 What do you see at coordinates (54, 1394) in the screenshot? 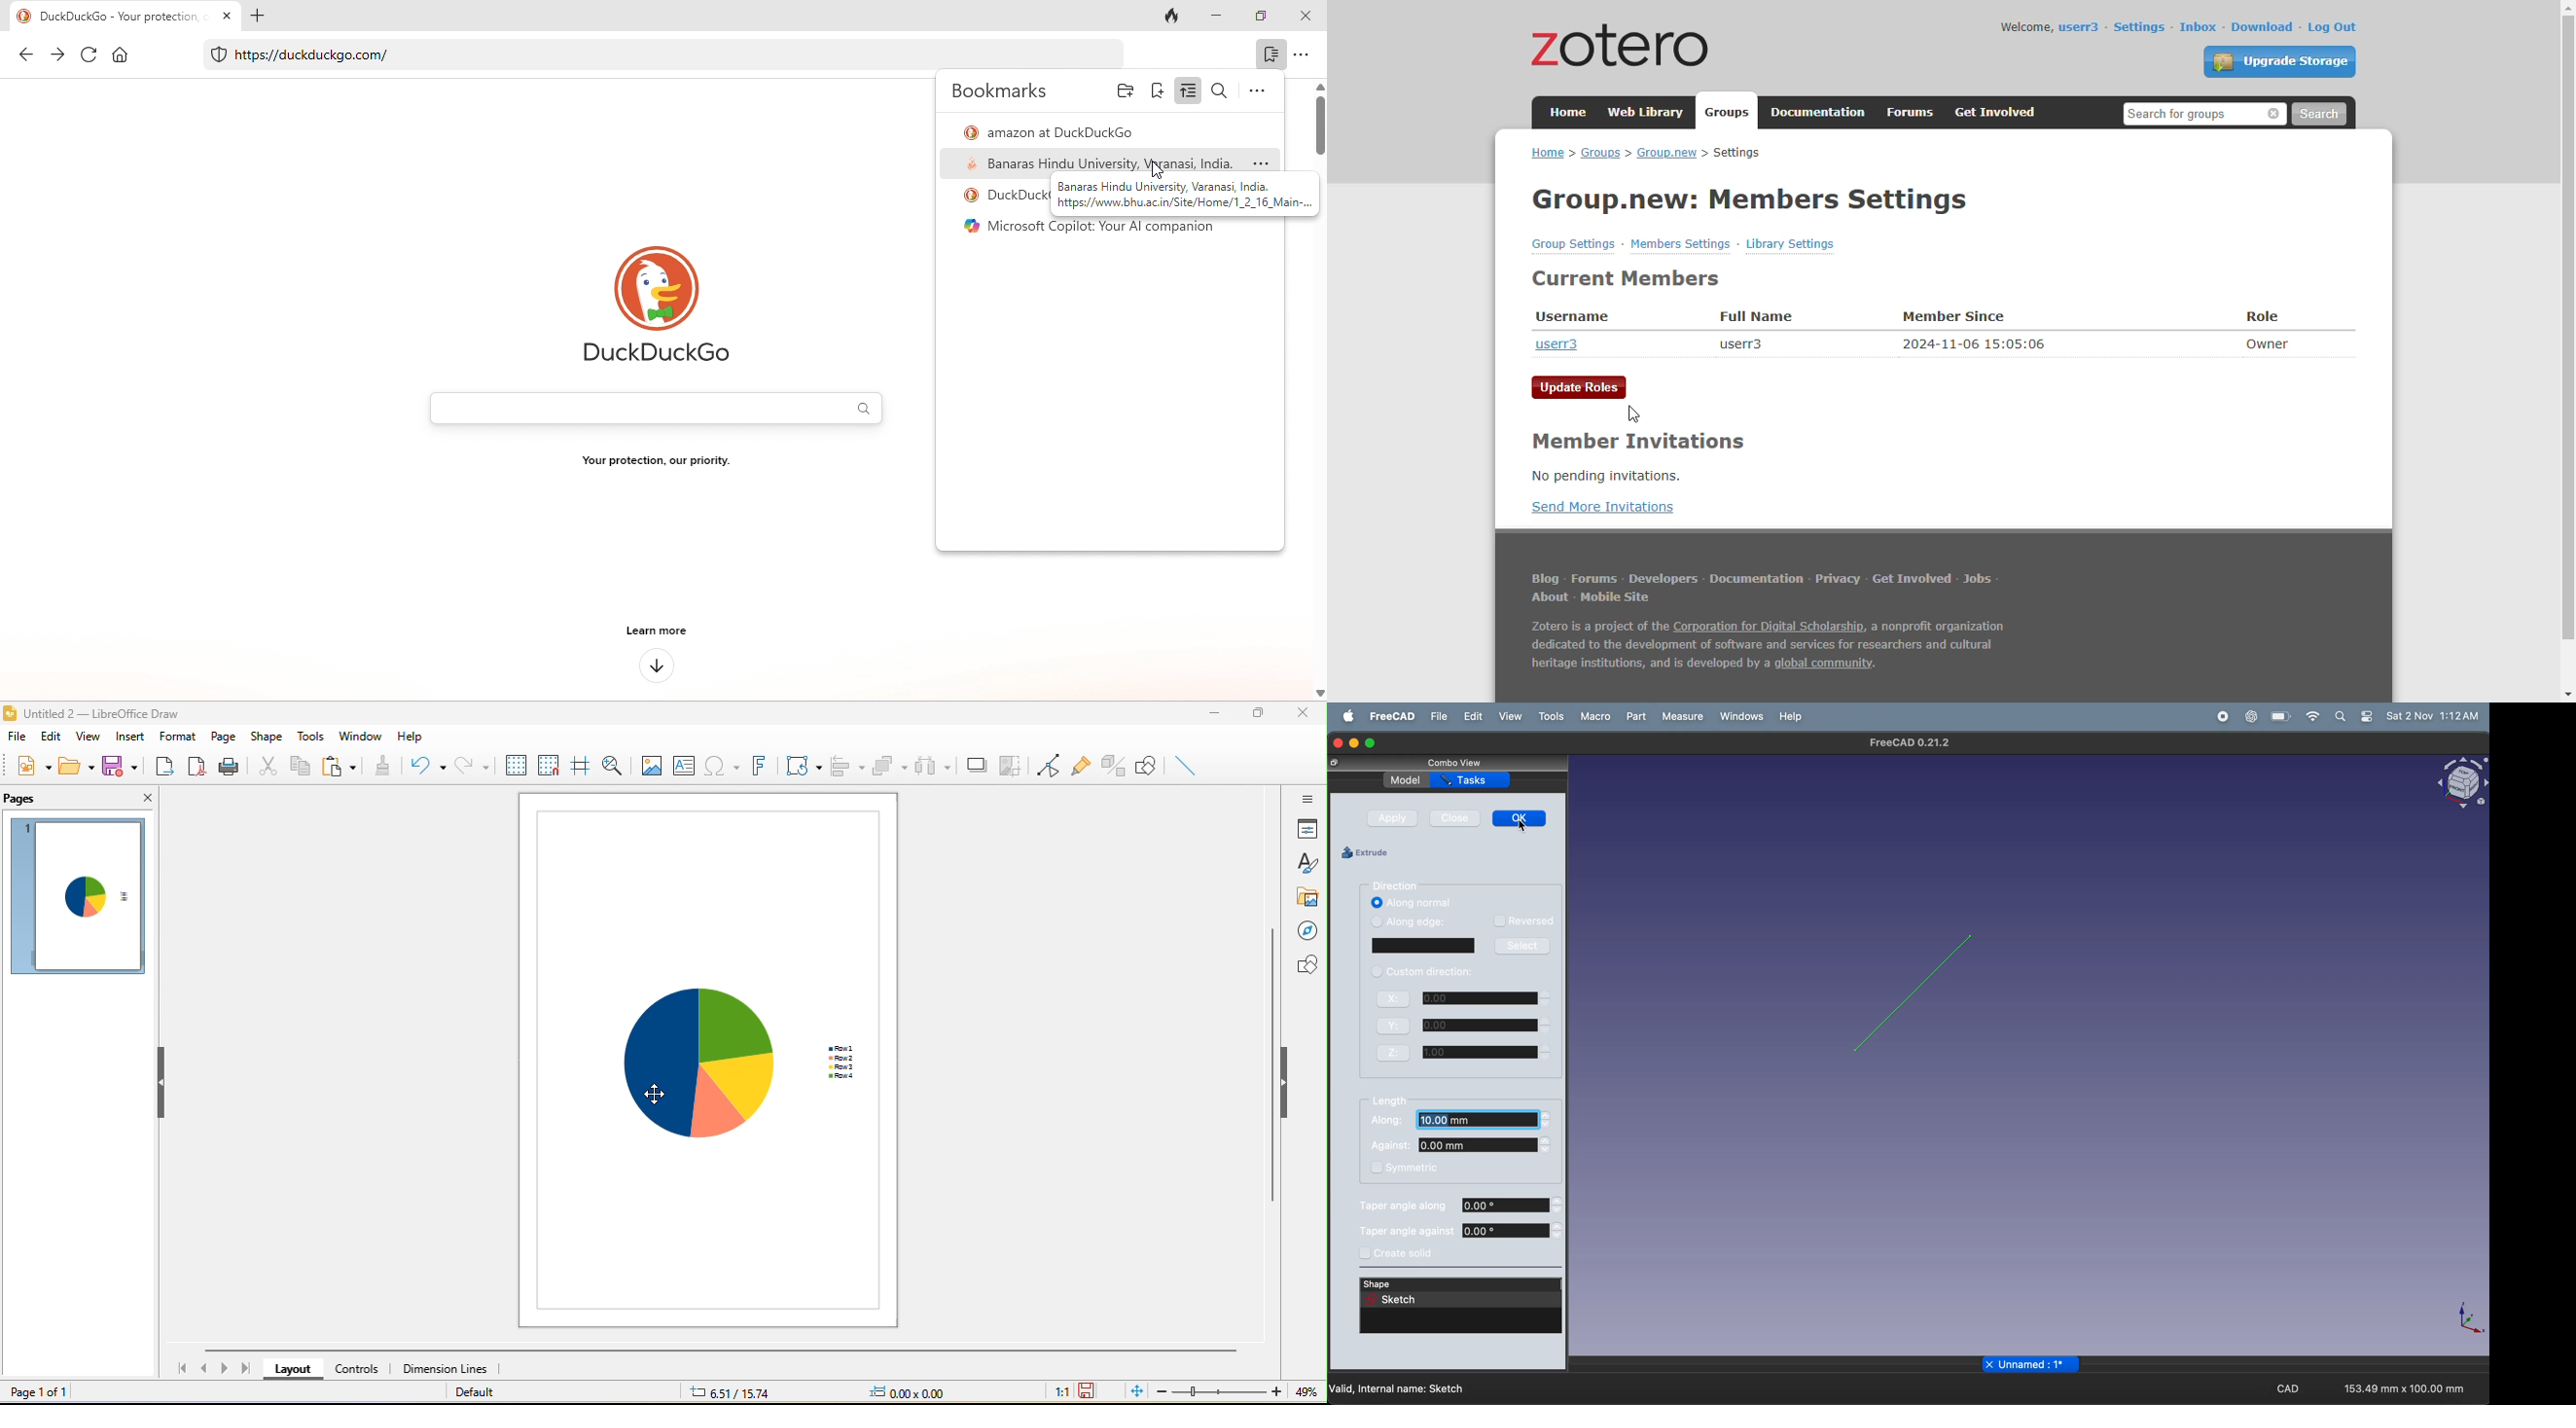
I see `page 1 of 1` at bounding box center [54, 1394].